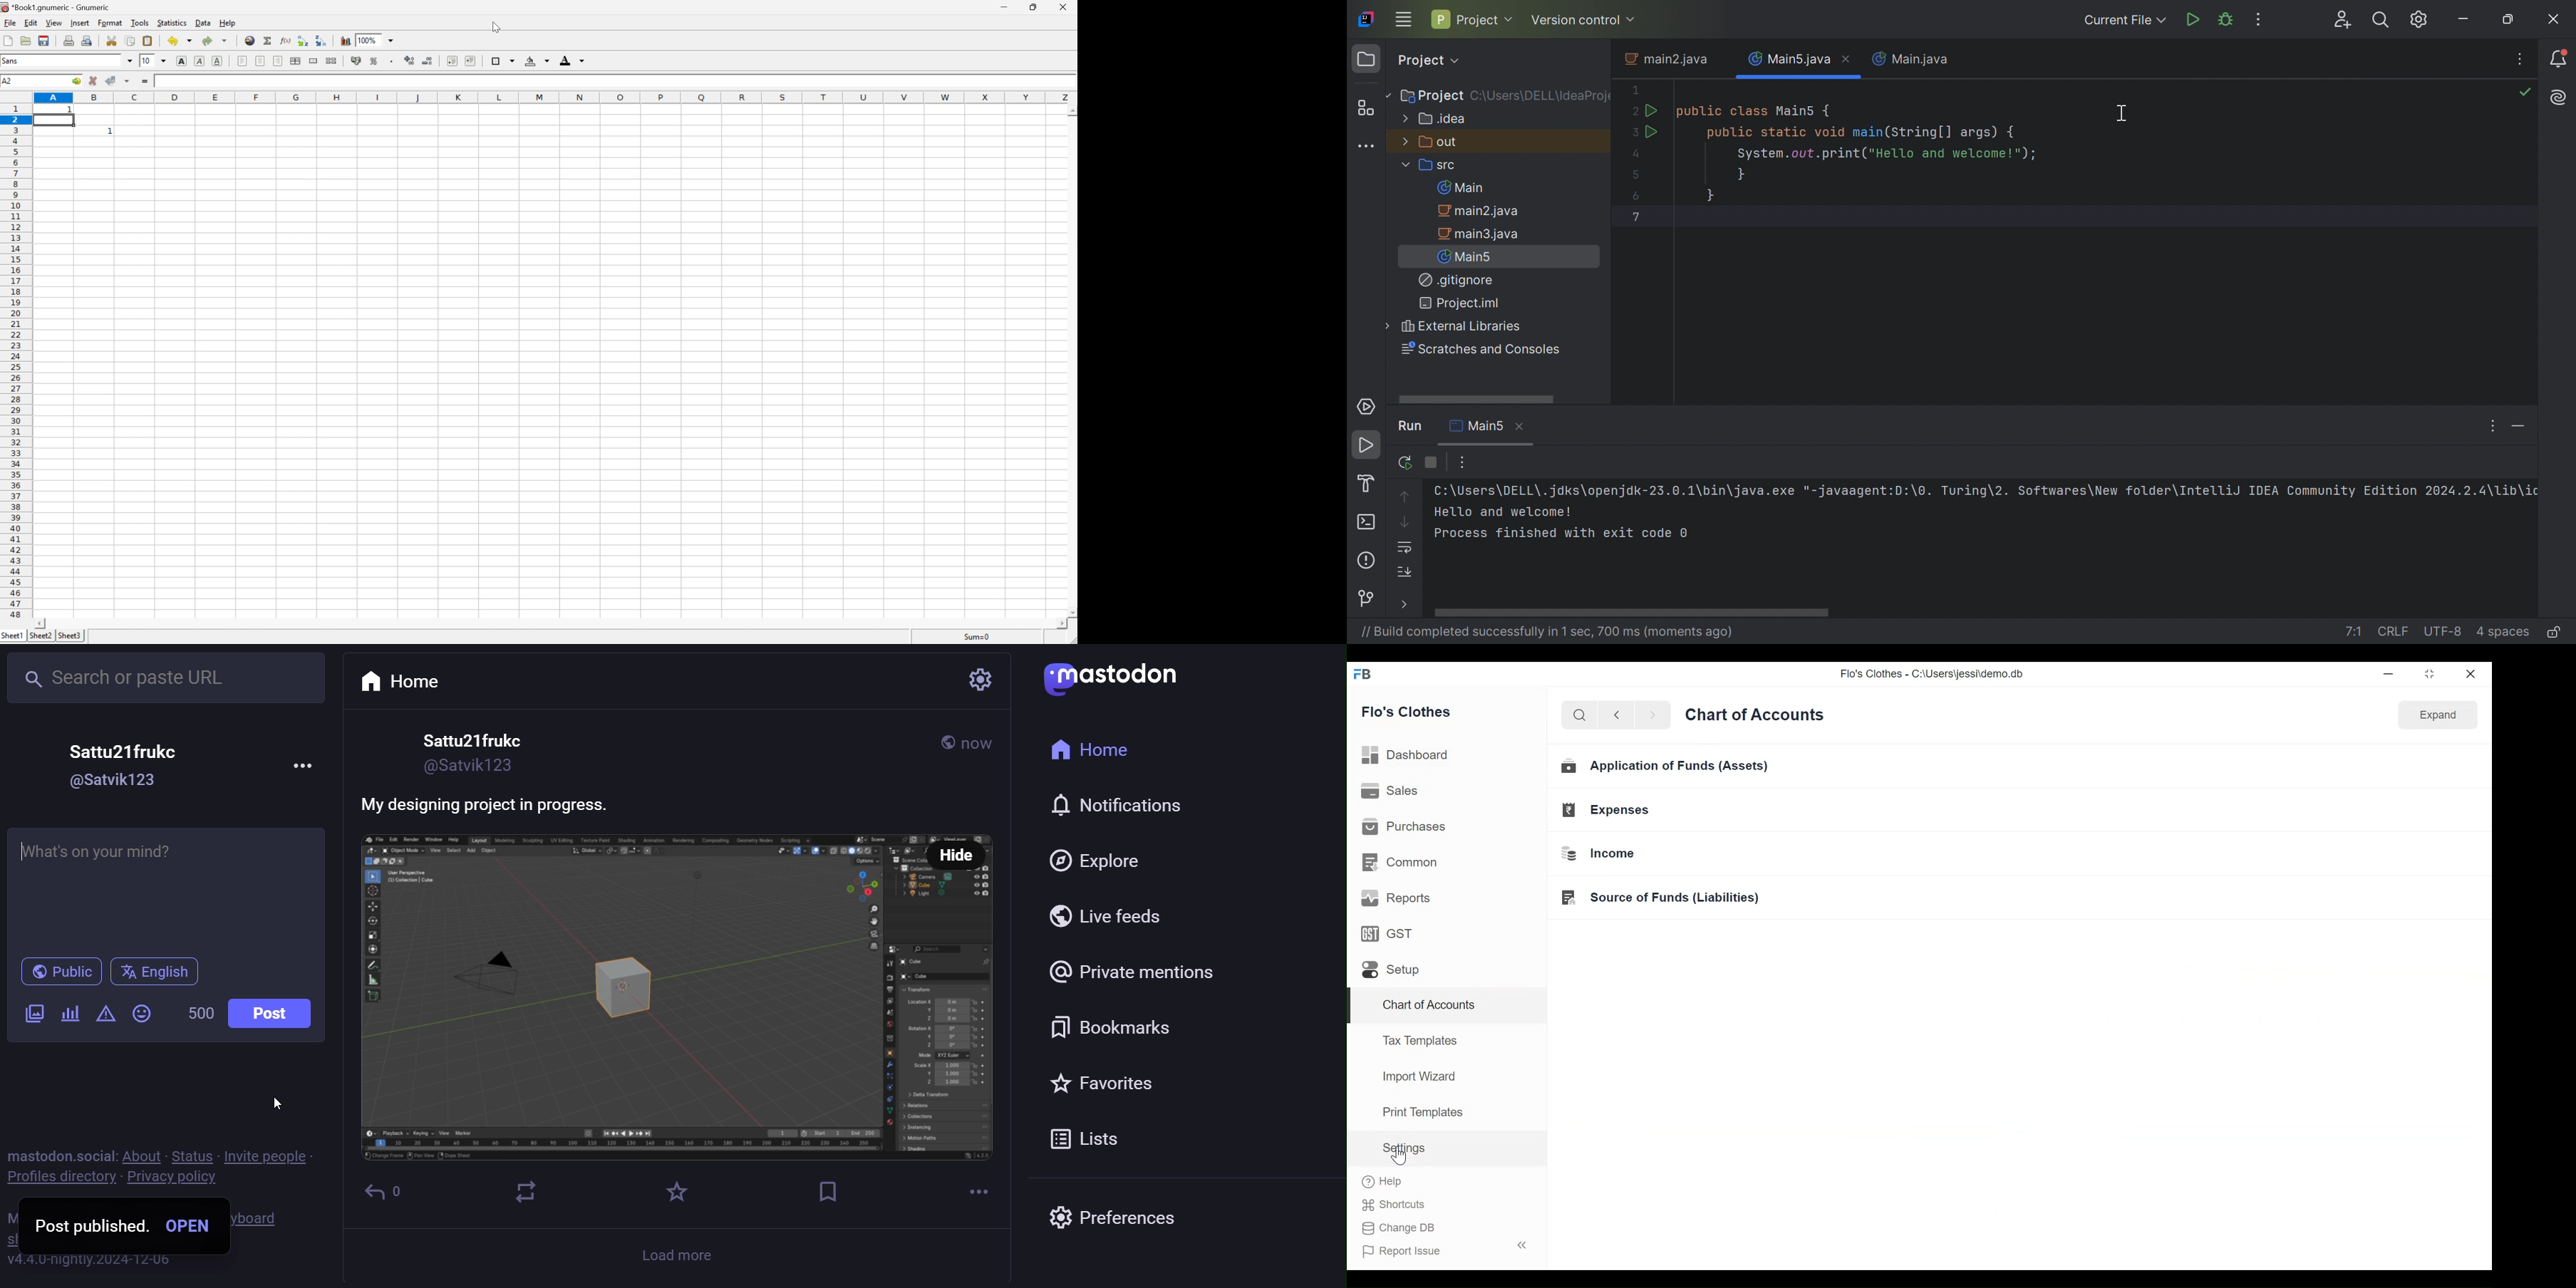 The height and width of the screenshot is (1288, 2576). Describe the element at coordinates (243, 60) in the screenshot. I see `Align Left` at that location.